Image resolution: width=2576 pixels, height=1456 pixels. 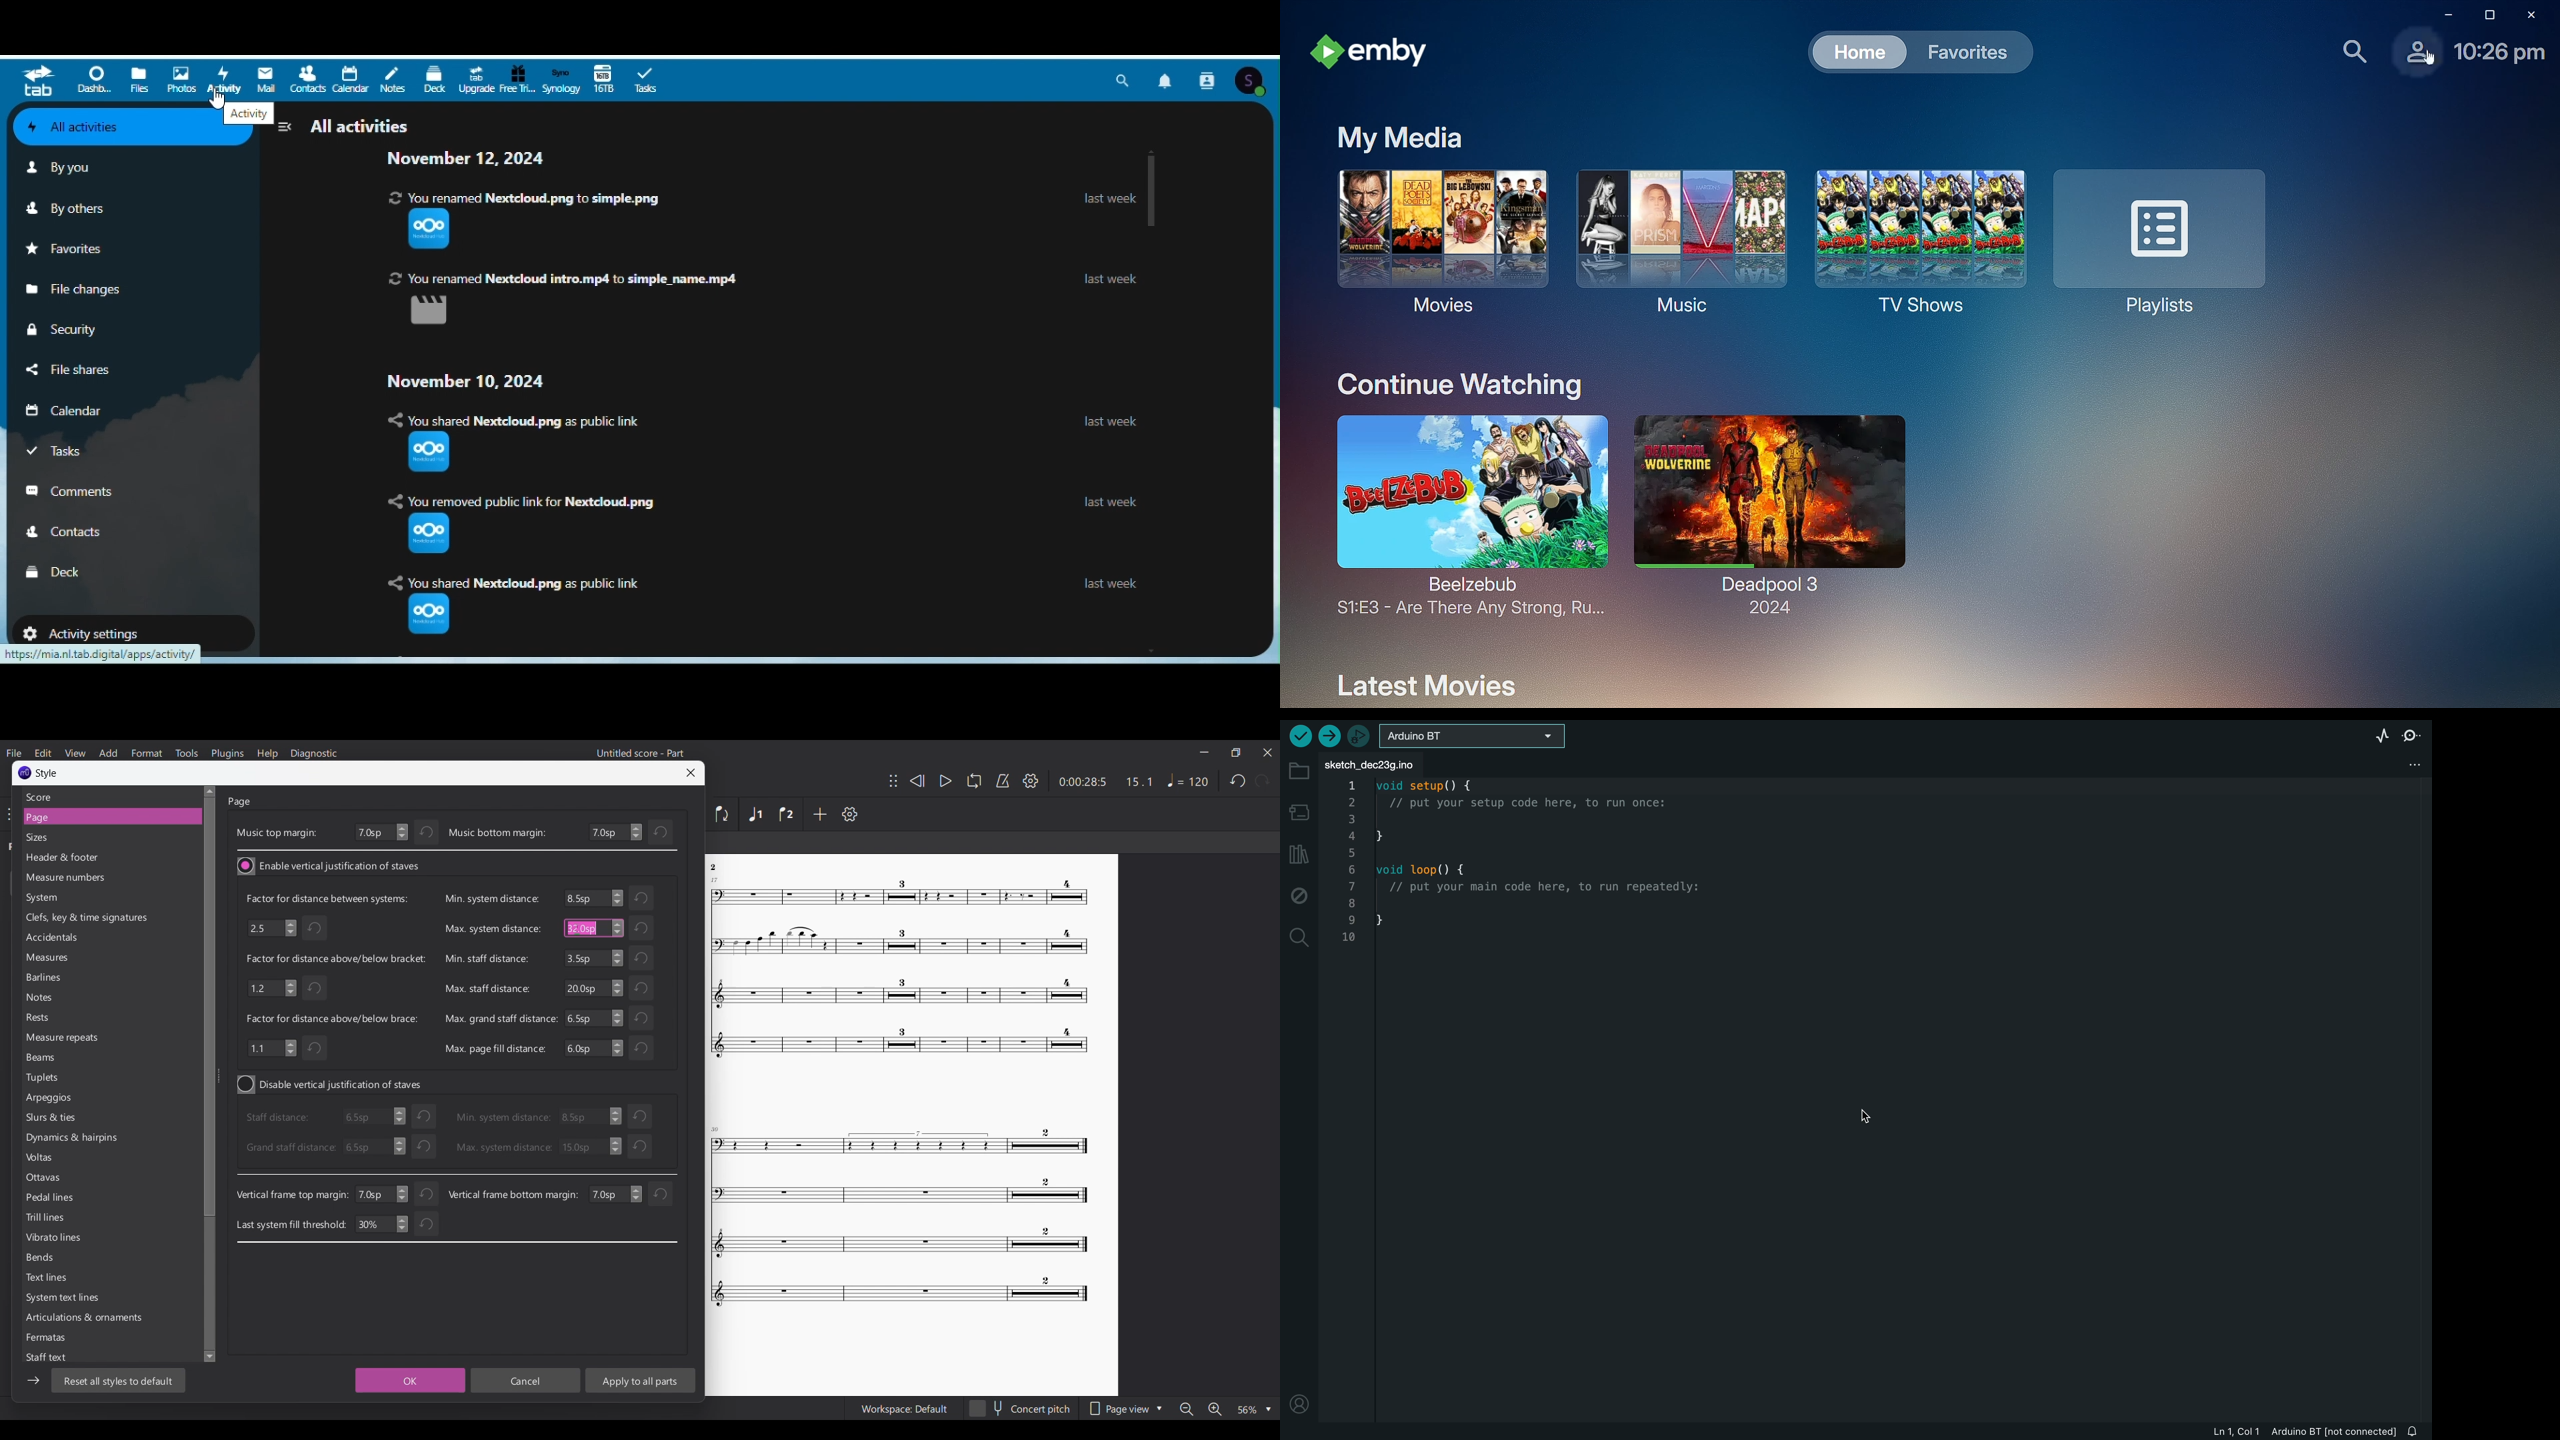 What do you see at coordinates (73, 250) in the screenshot?
I see `Favorites` at bounding box center [73, 250].